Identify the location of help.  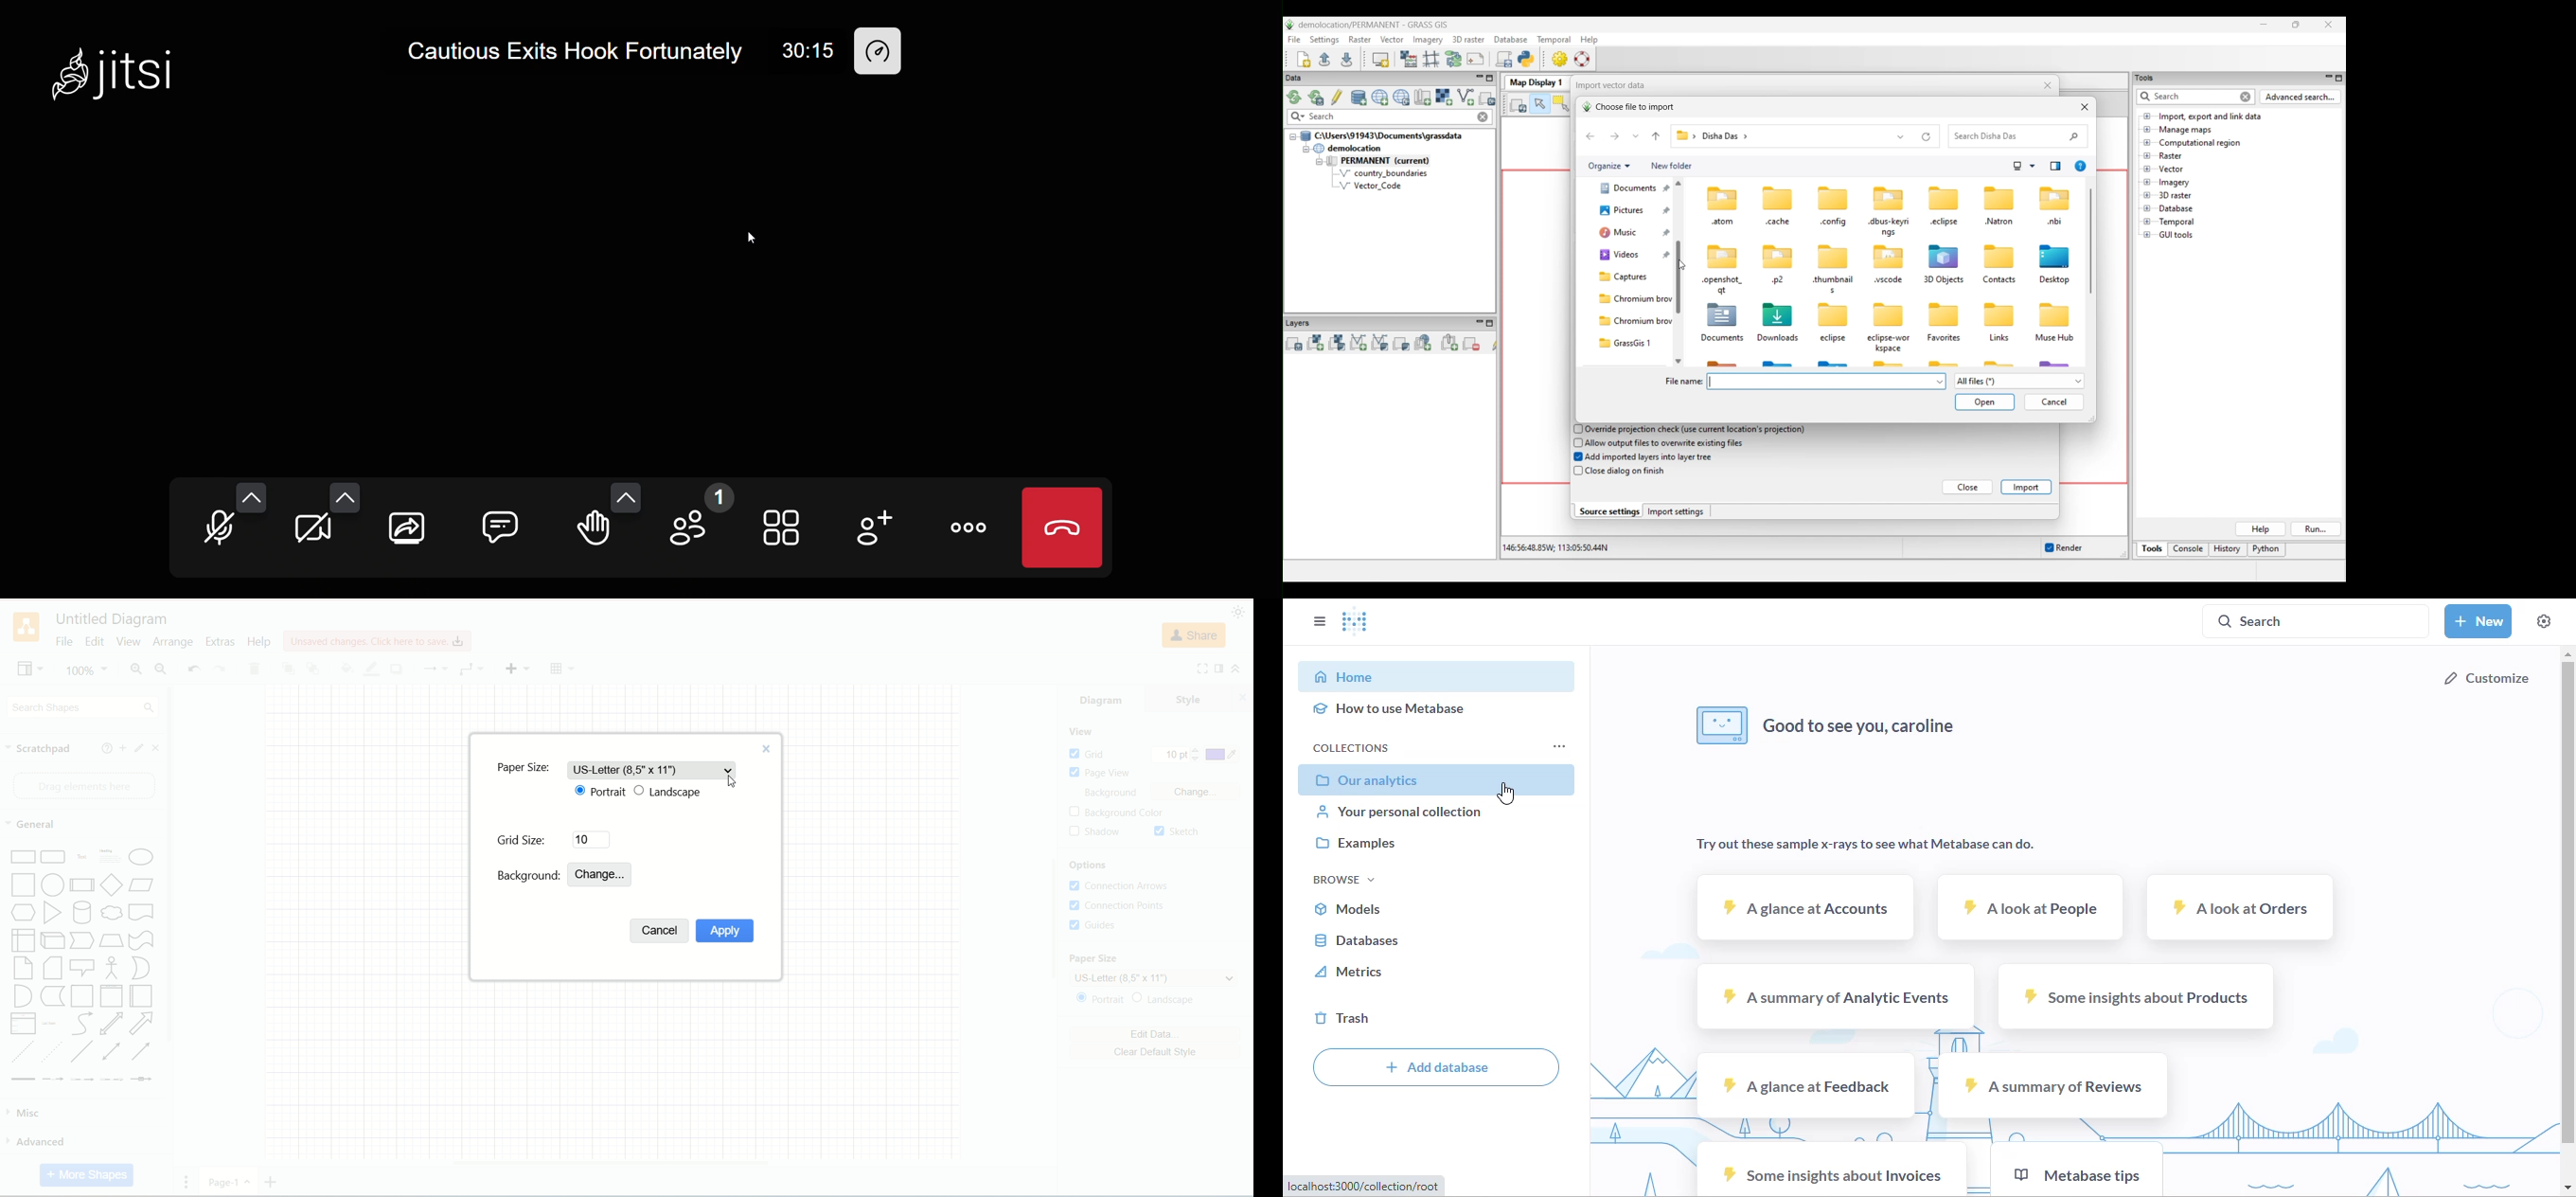
(259, 642).